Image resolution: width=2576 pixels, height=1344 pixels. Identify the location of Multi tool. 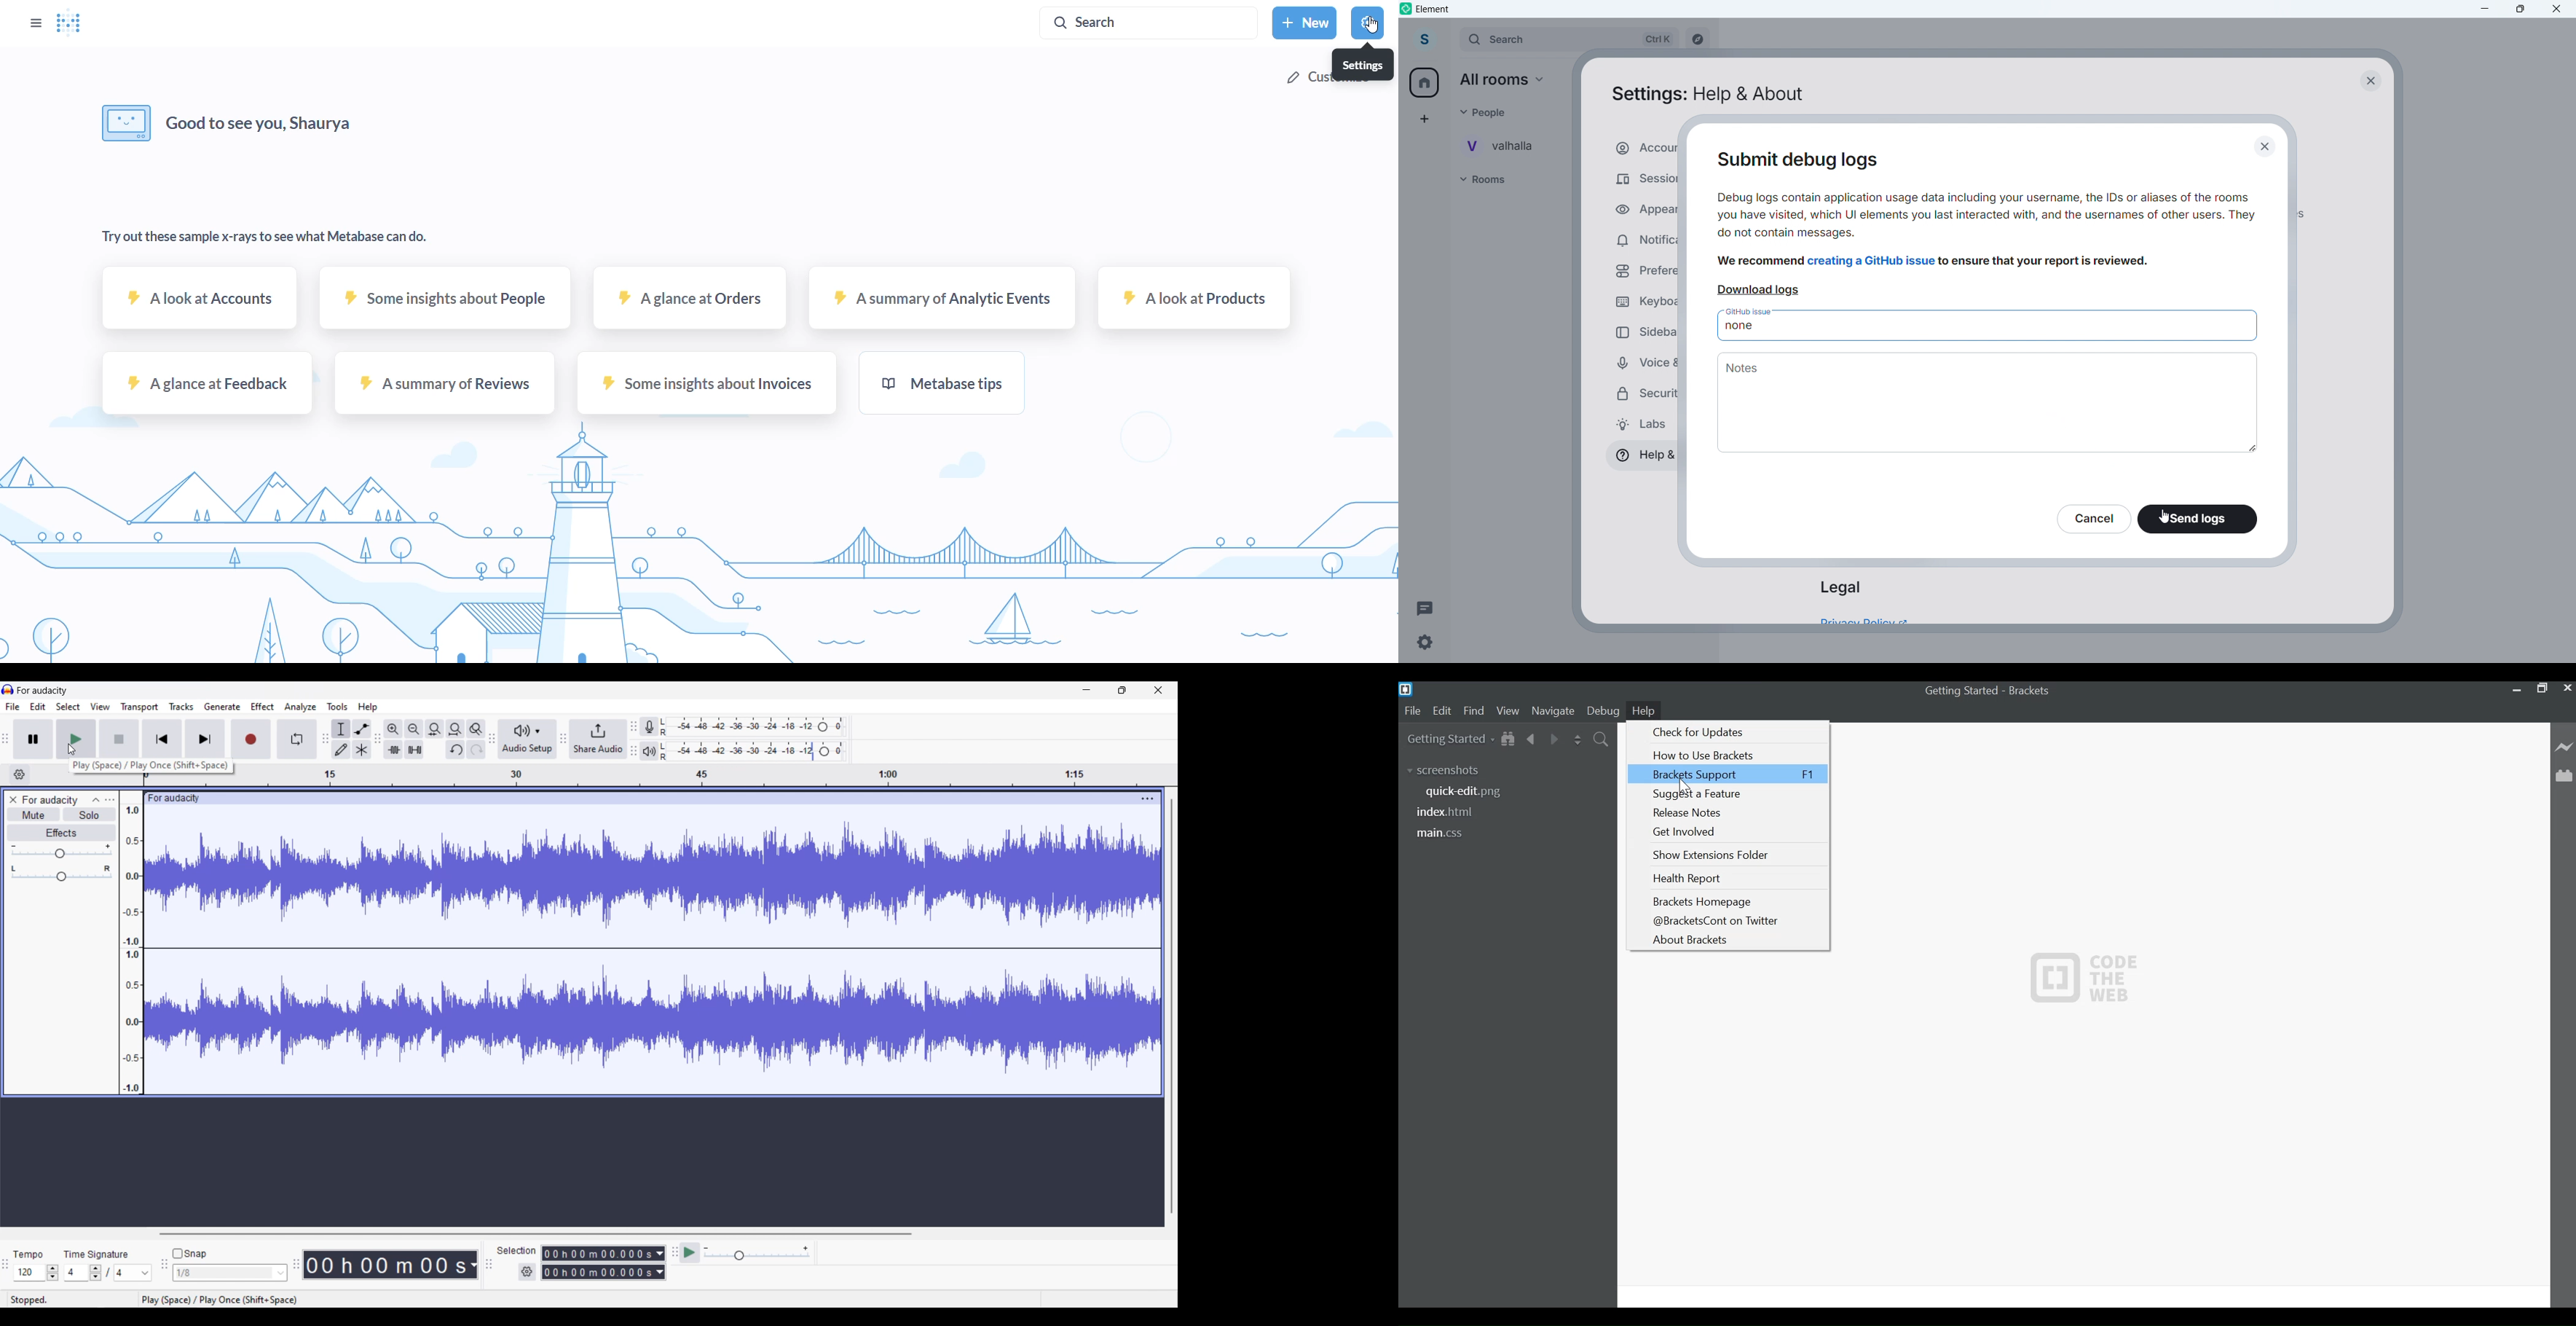
(361, 750).